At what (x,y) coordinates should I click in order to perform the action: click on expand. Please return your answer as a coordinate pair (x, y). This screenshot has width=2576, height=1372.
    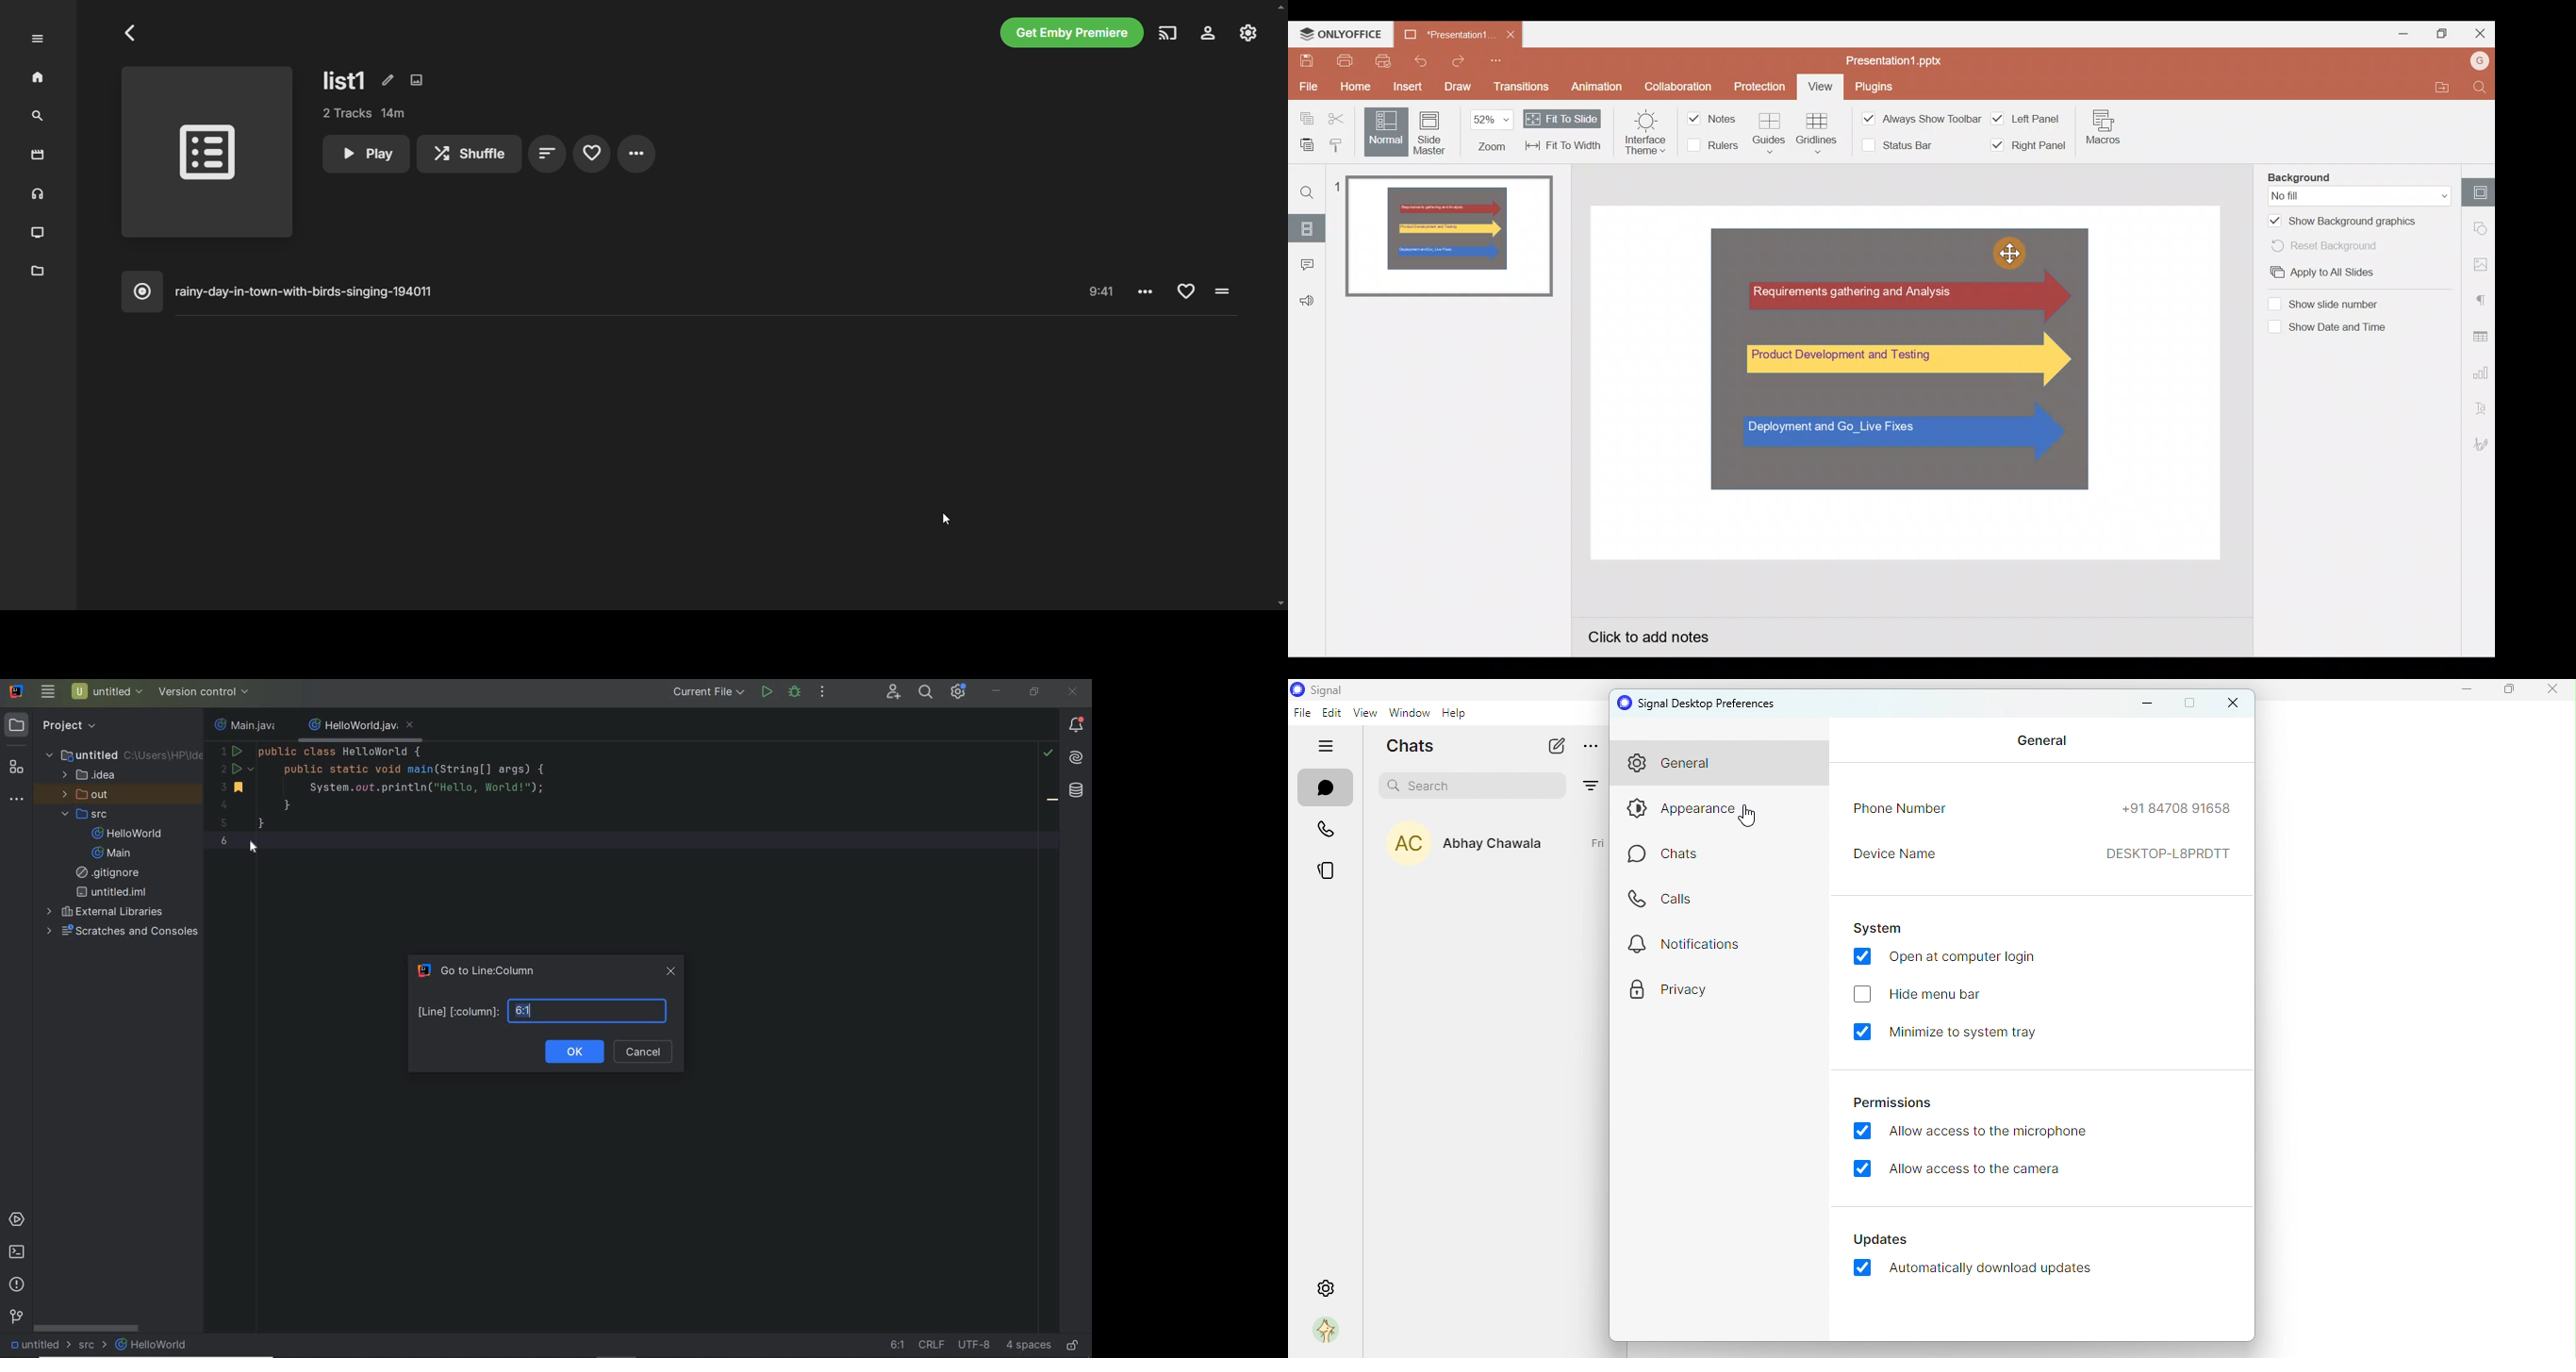
    Looking at the image, I should click on (38, 39).